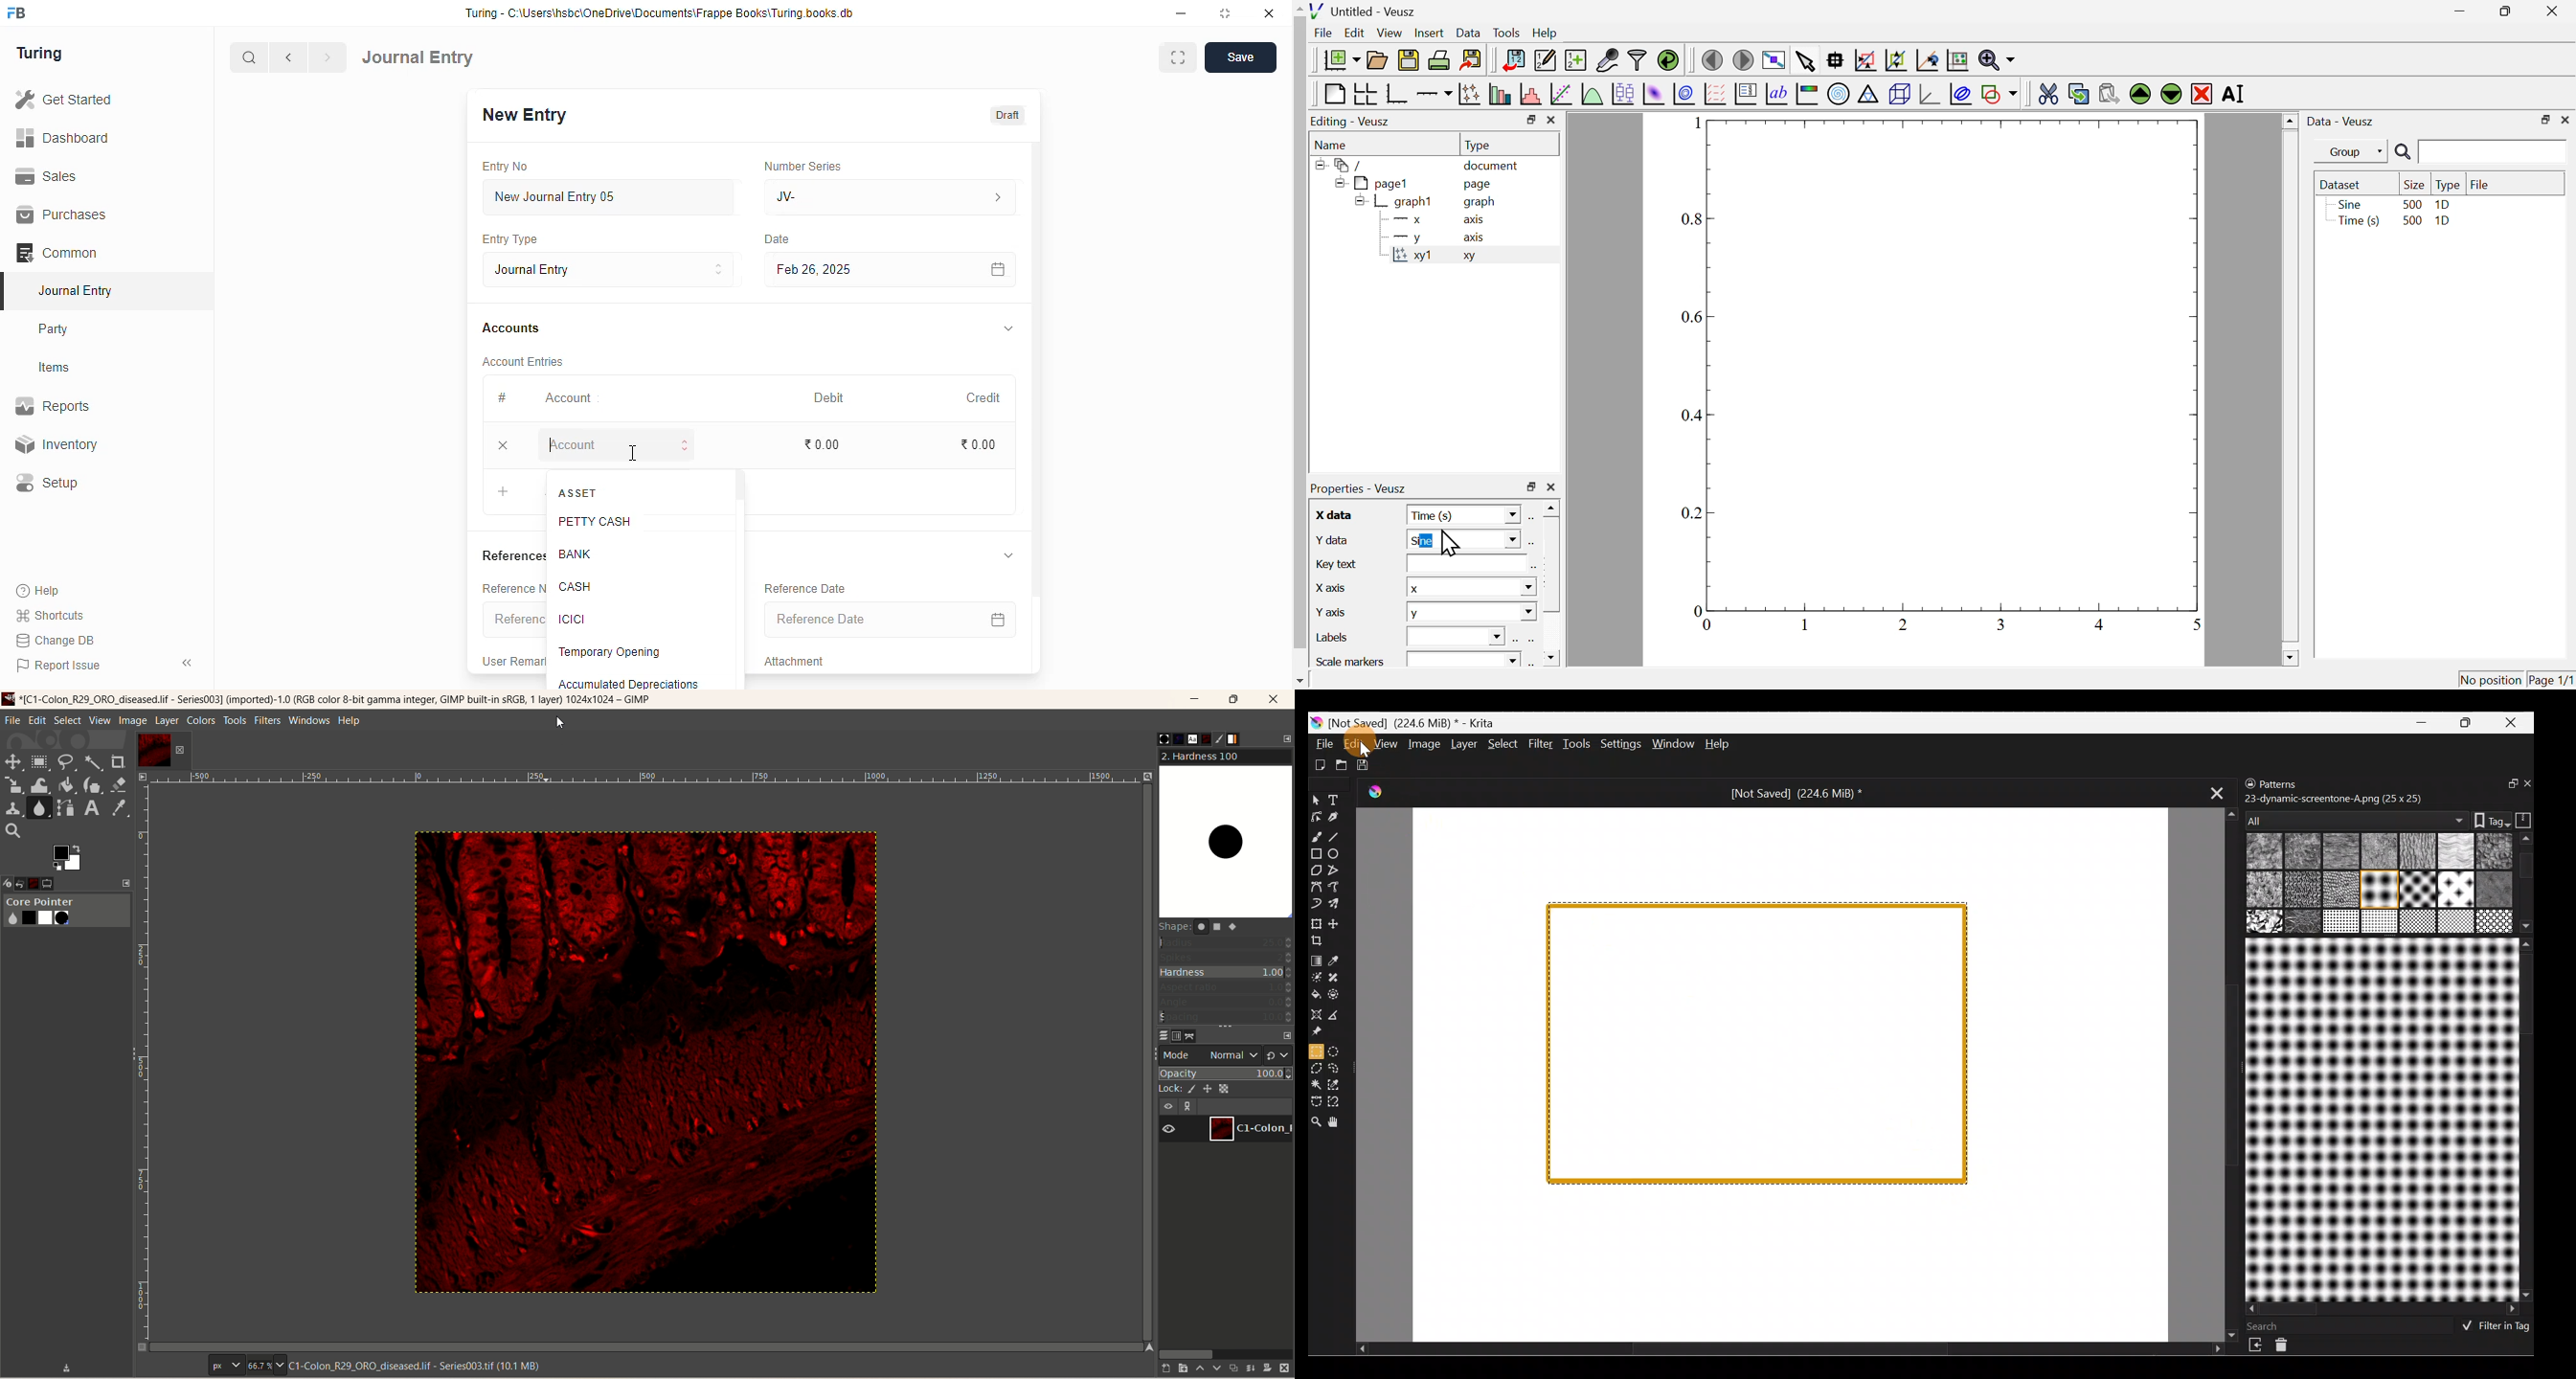 The width and height of the screenshot is (2576, 1400). Describe the element at coordinates (63, 137) in the screenshot. I see `dashboard` at that location.